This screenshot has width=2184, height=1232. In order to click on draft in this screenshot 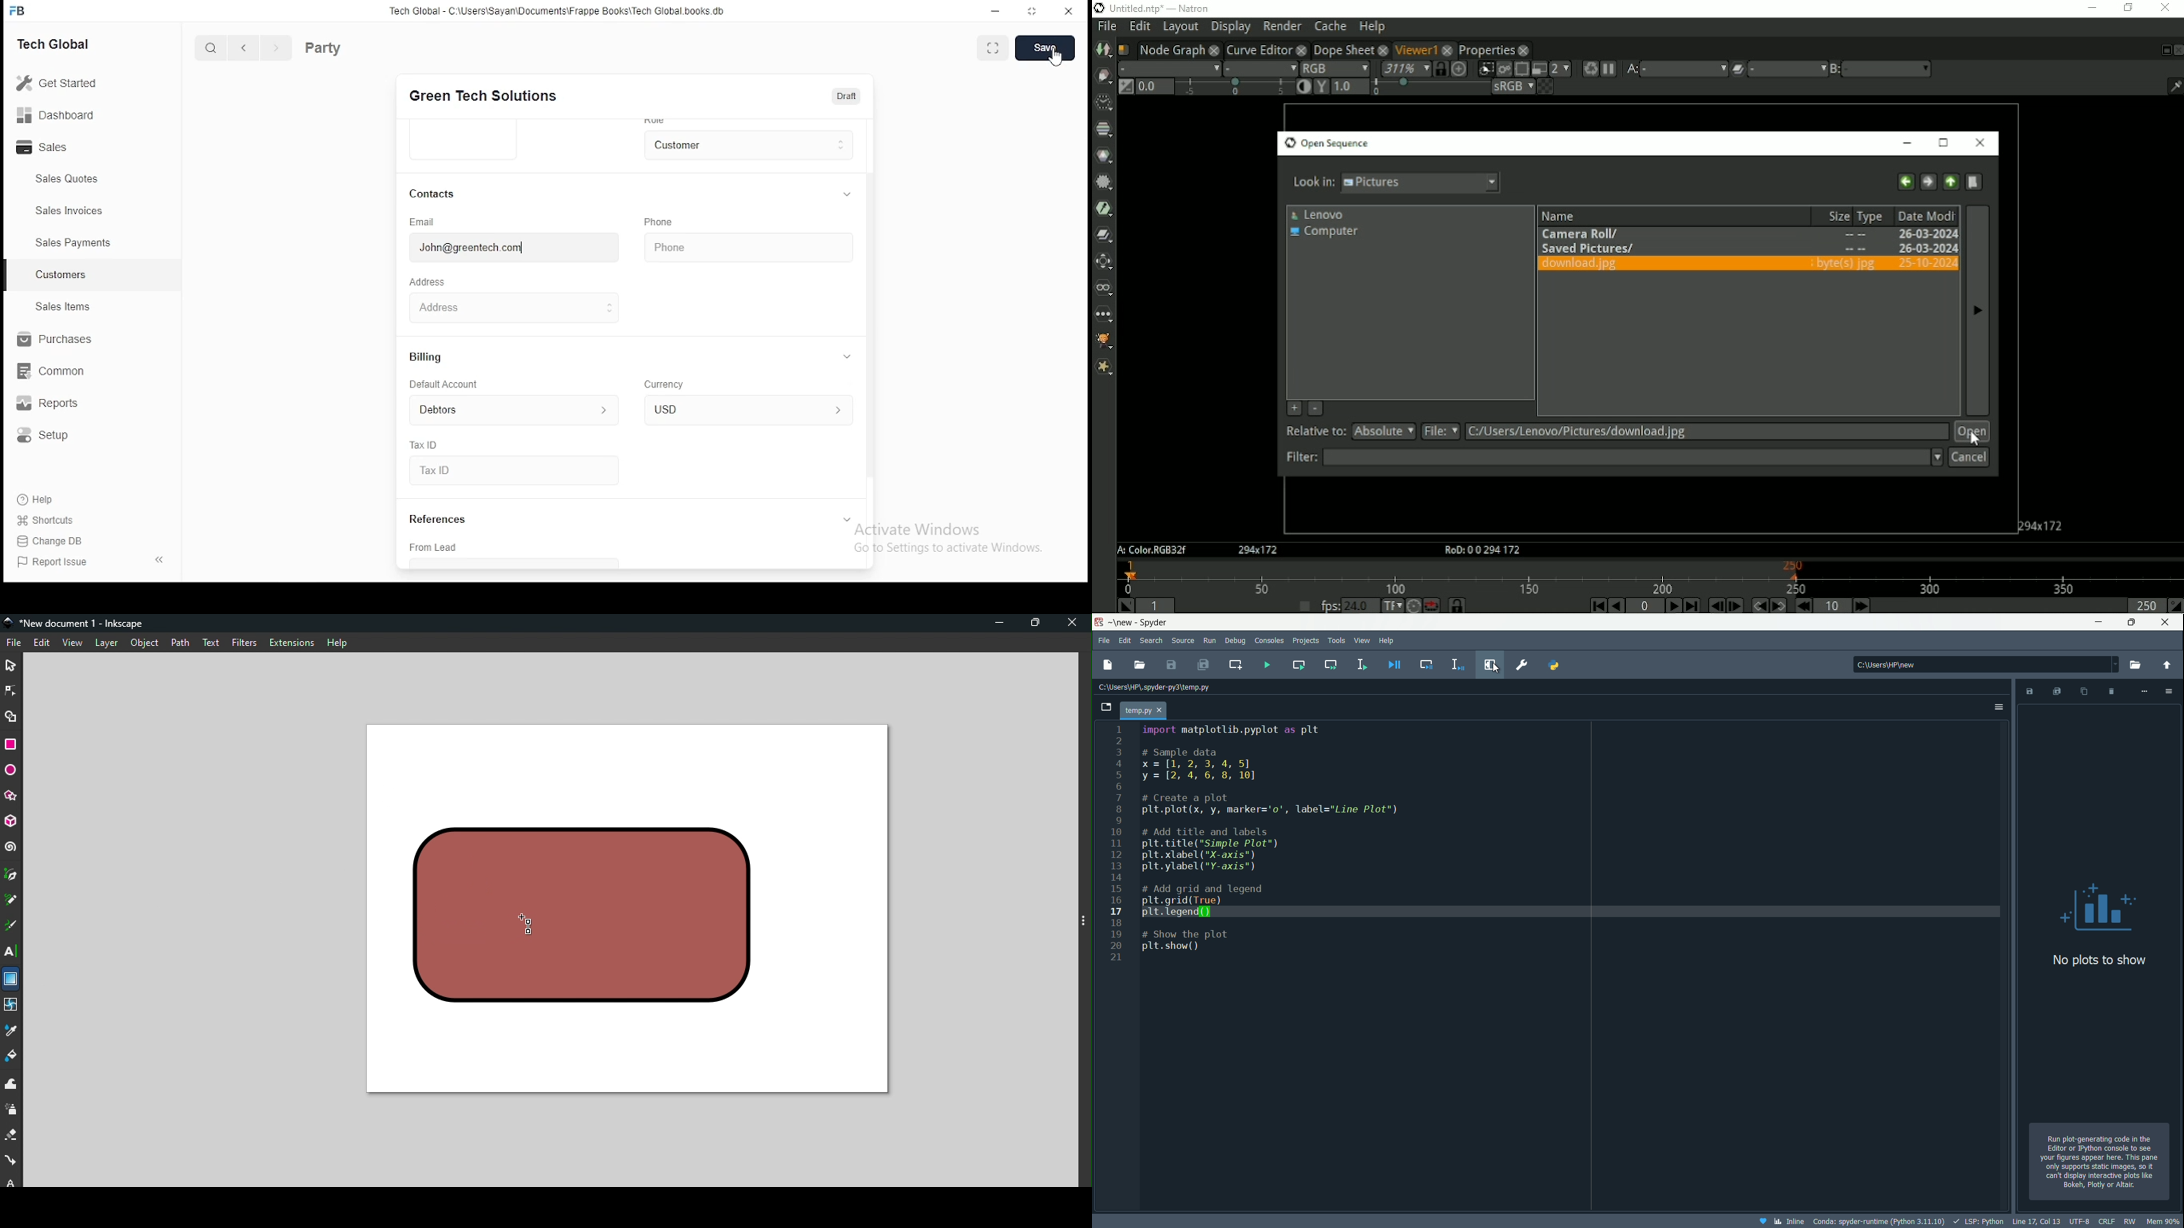, I will do `click(848, 96)`.